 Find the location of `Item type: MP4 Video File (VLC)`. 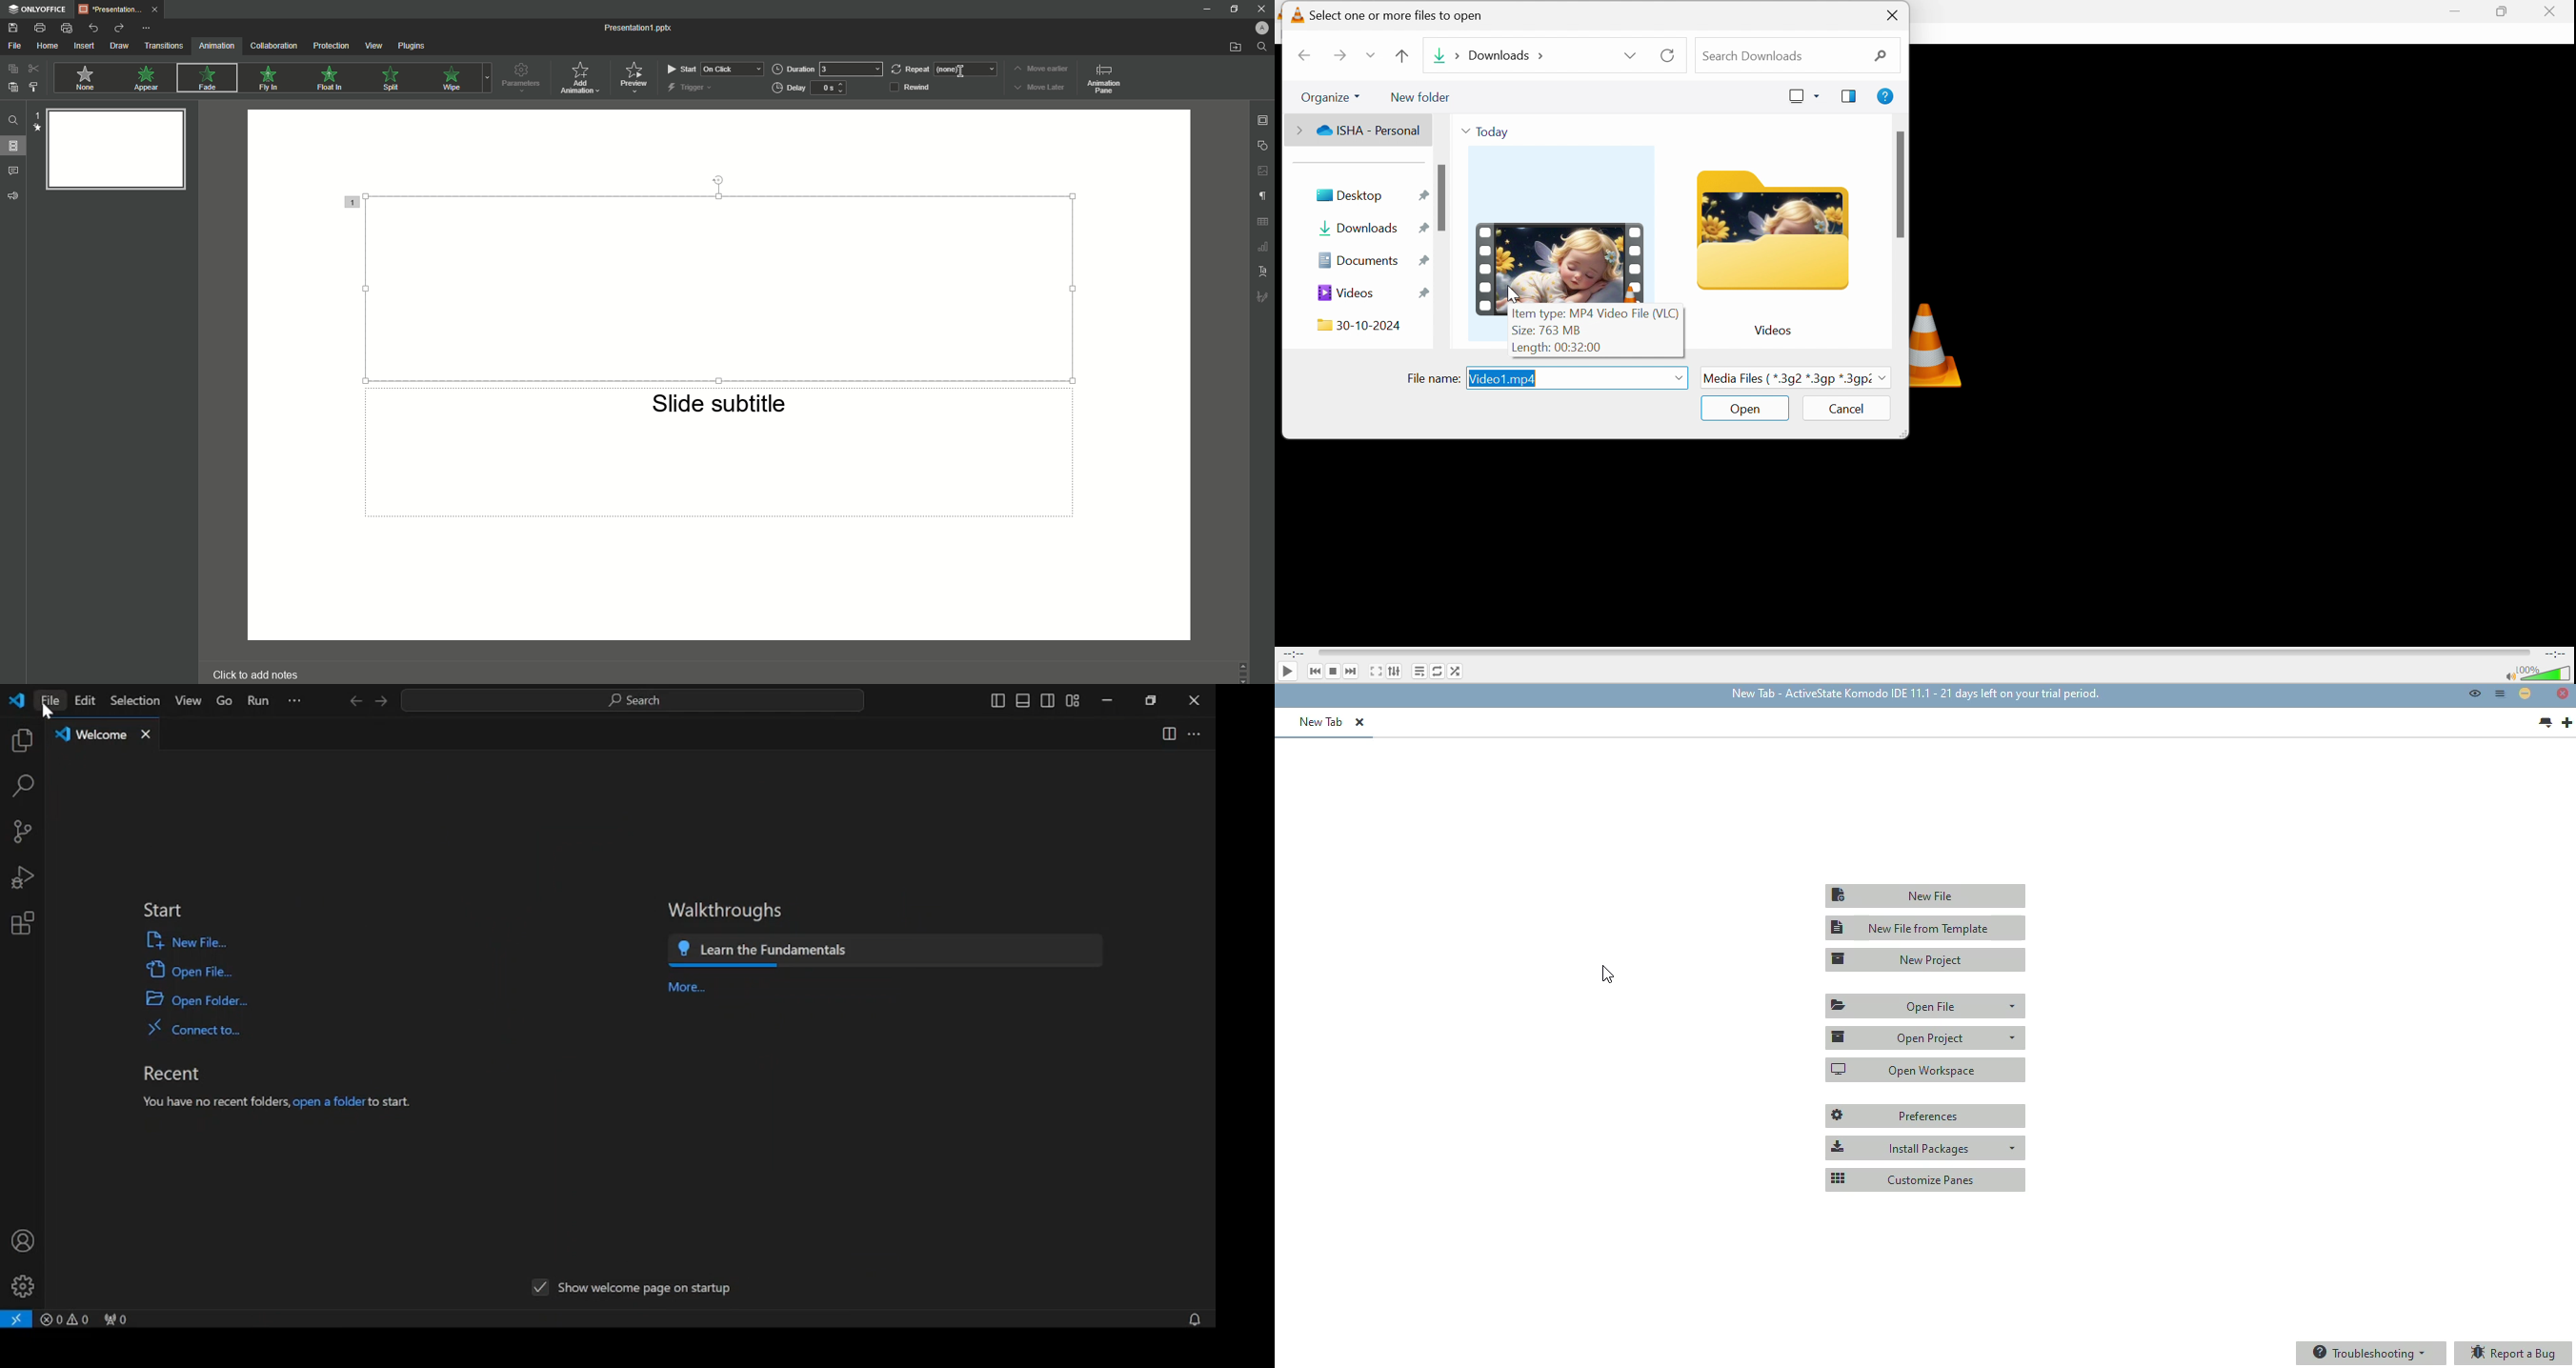

Item type: MP4 Video File (VLC) is located at coordinates (1601, 313).